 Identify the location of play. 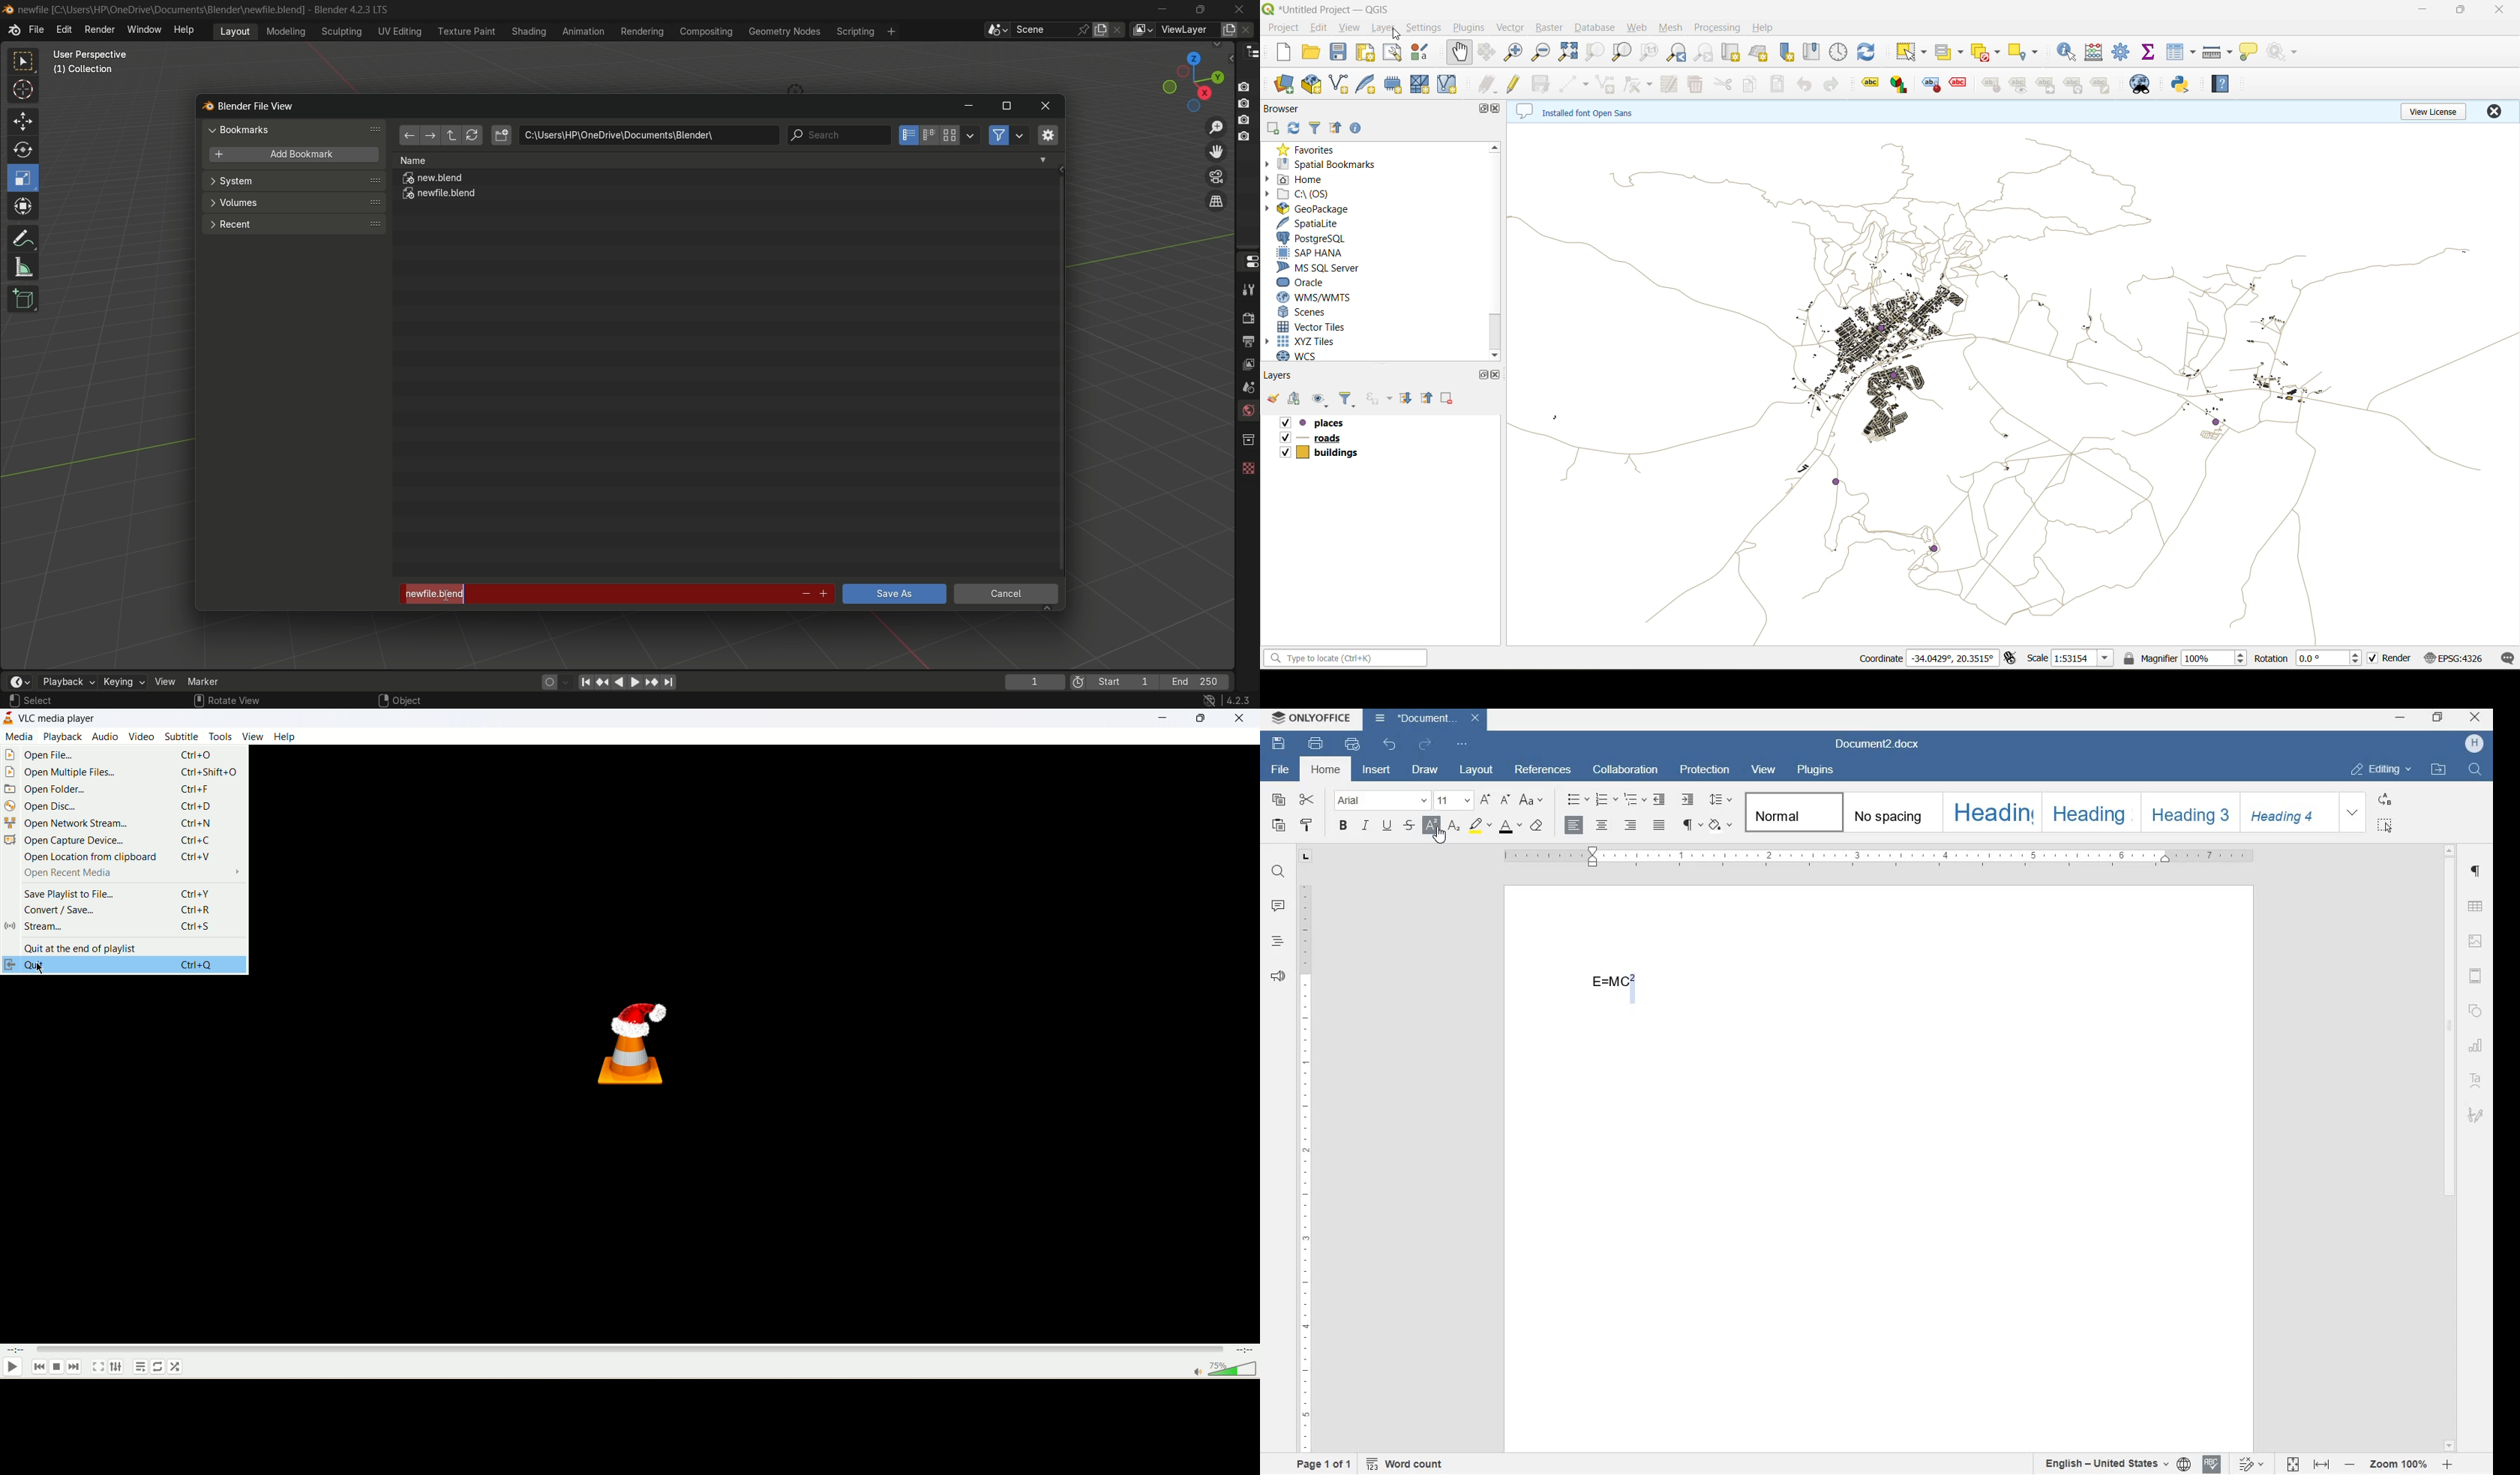
(15, 1369).